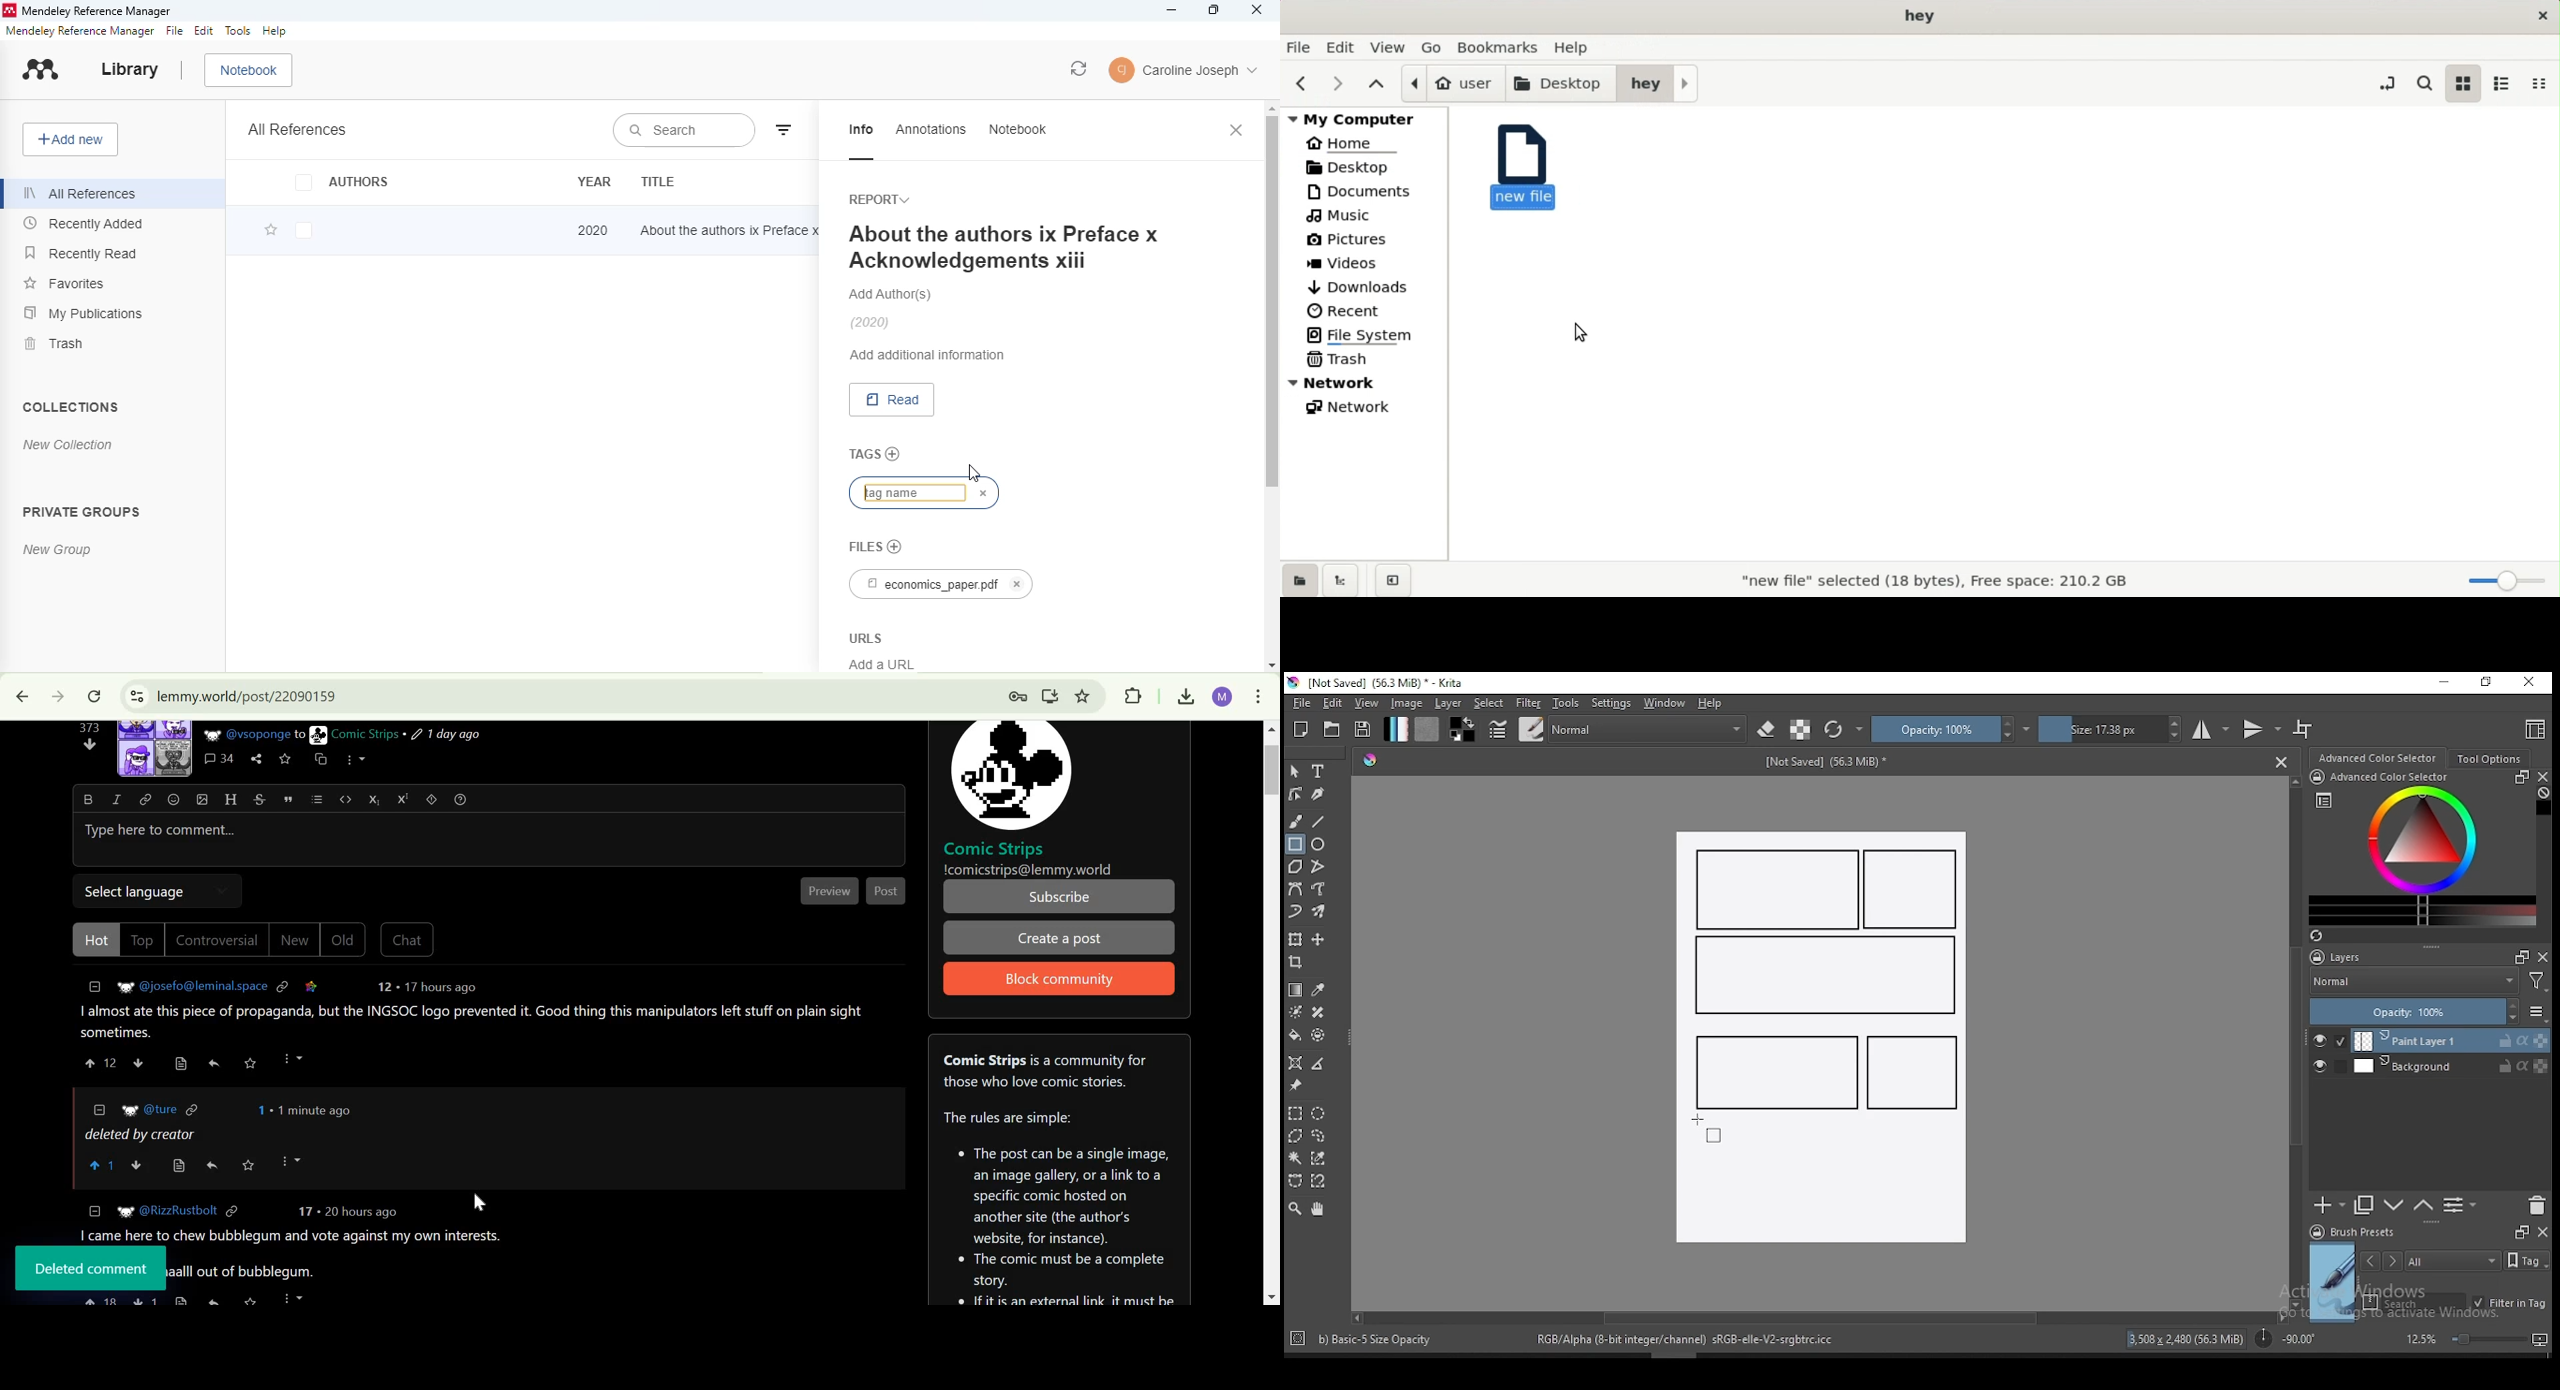  Describe the element at coordinates (1321, 1158) in the screenshot. I see `similar color selection tool` at that location.